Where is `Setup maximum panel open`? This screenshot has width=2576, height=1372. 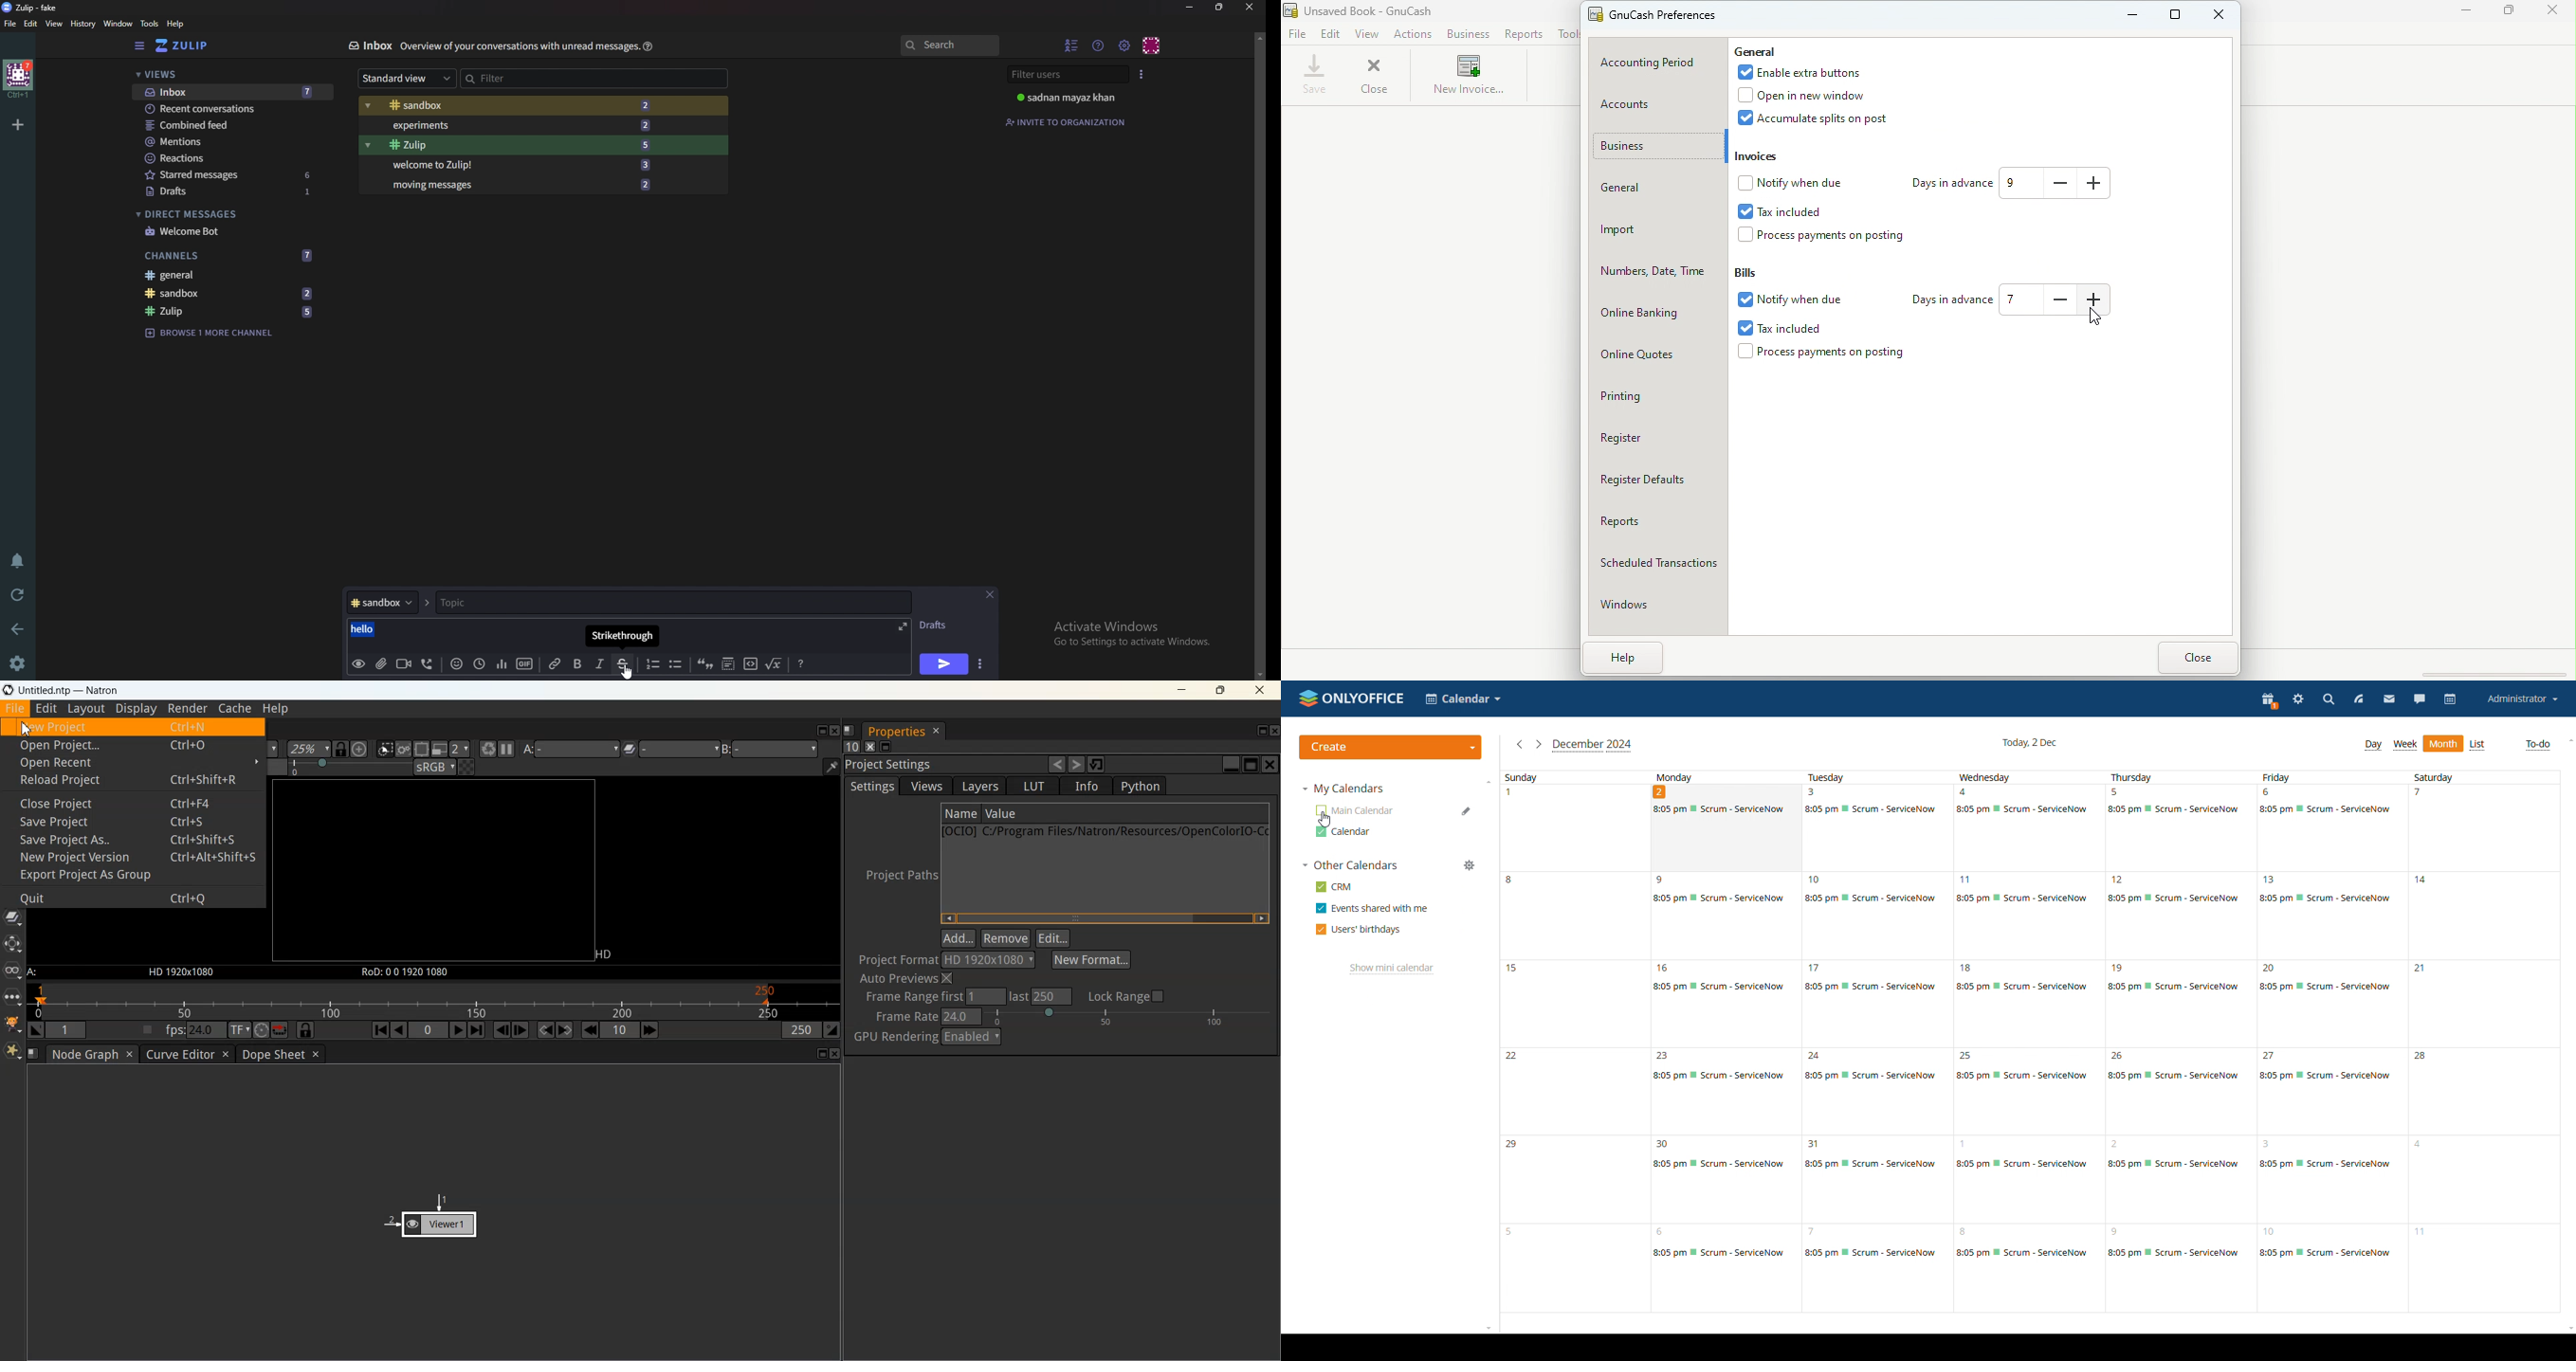
Setup maximum panel open is located at coordinates (851, 746).